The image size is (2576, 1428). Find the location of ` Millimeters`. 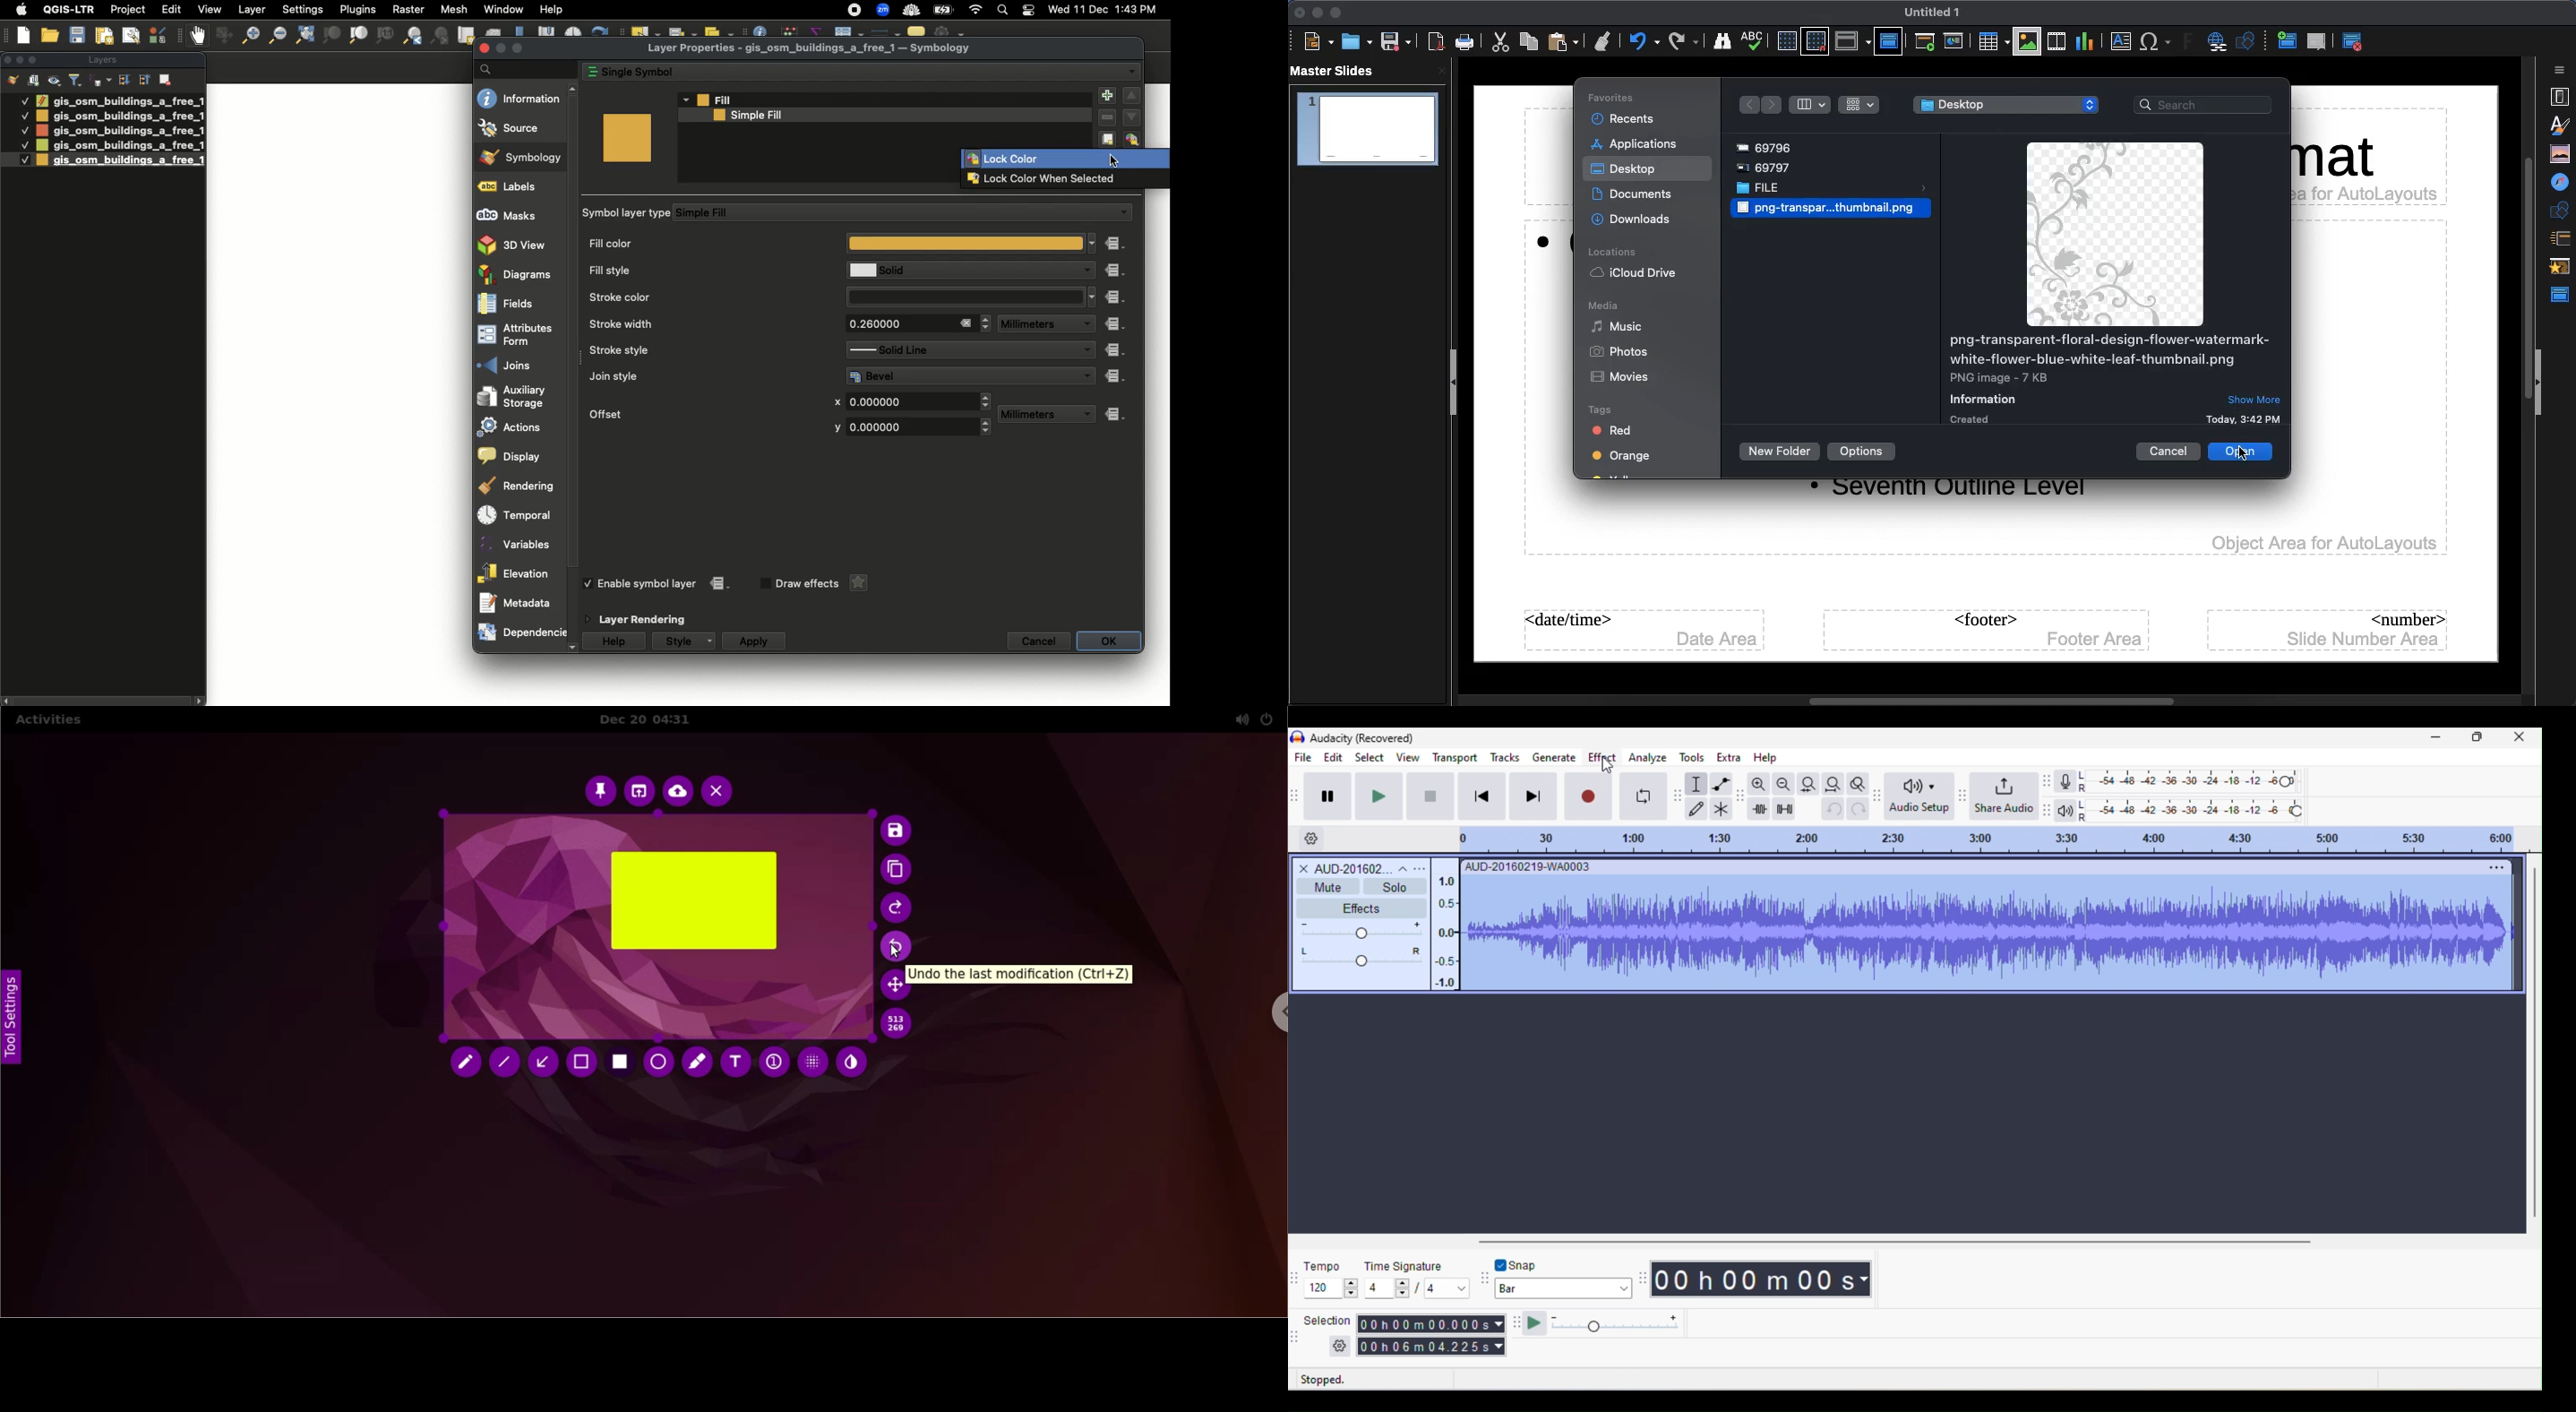

 Millimeters is located at coordinates (1030, 325).